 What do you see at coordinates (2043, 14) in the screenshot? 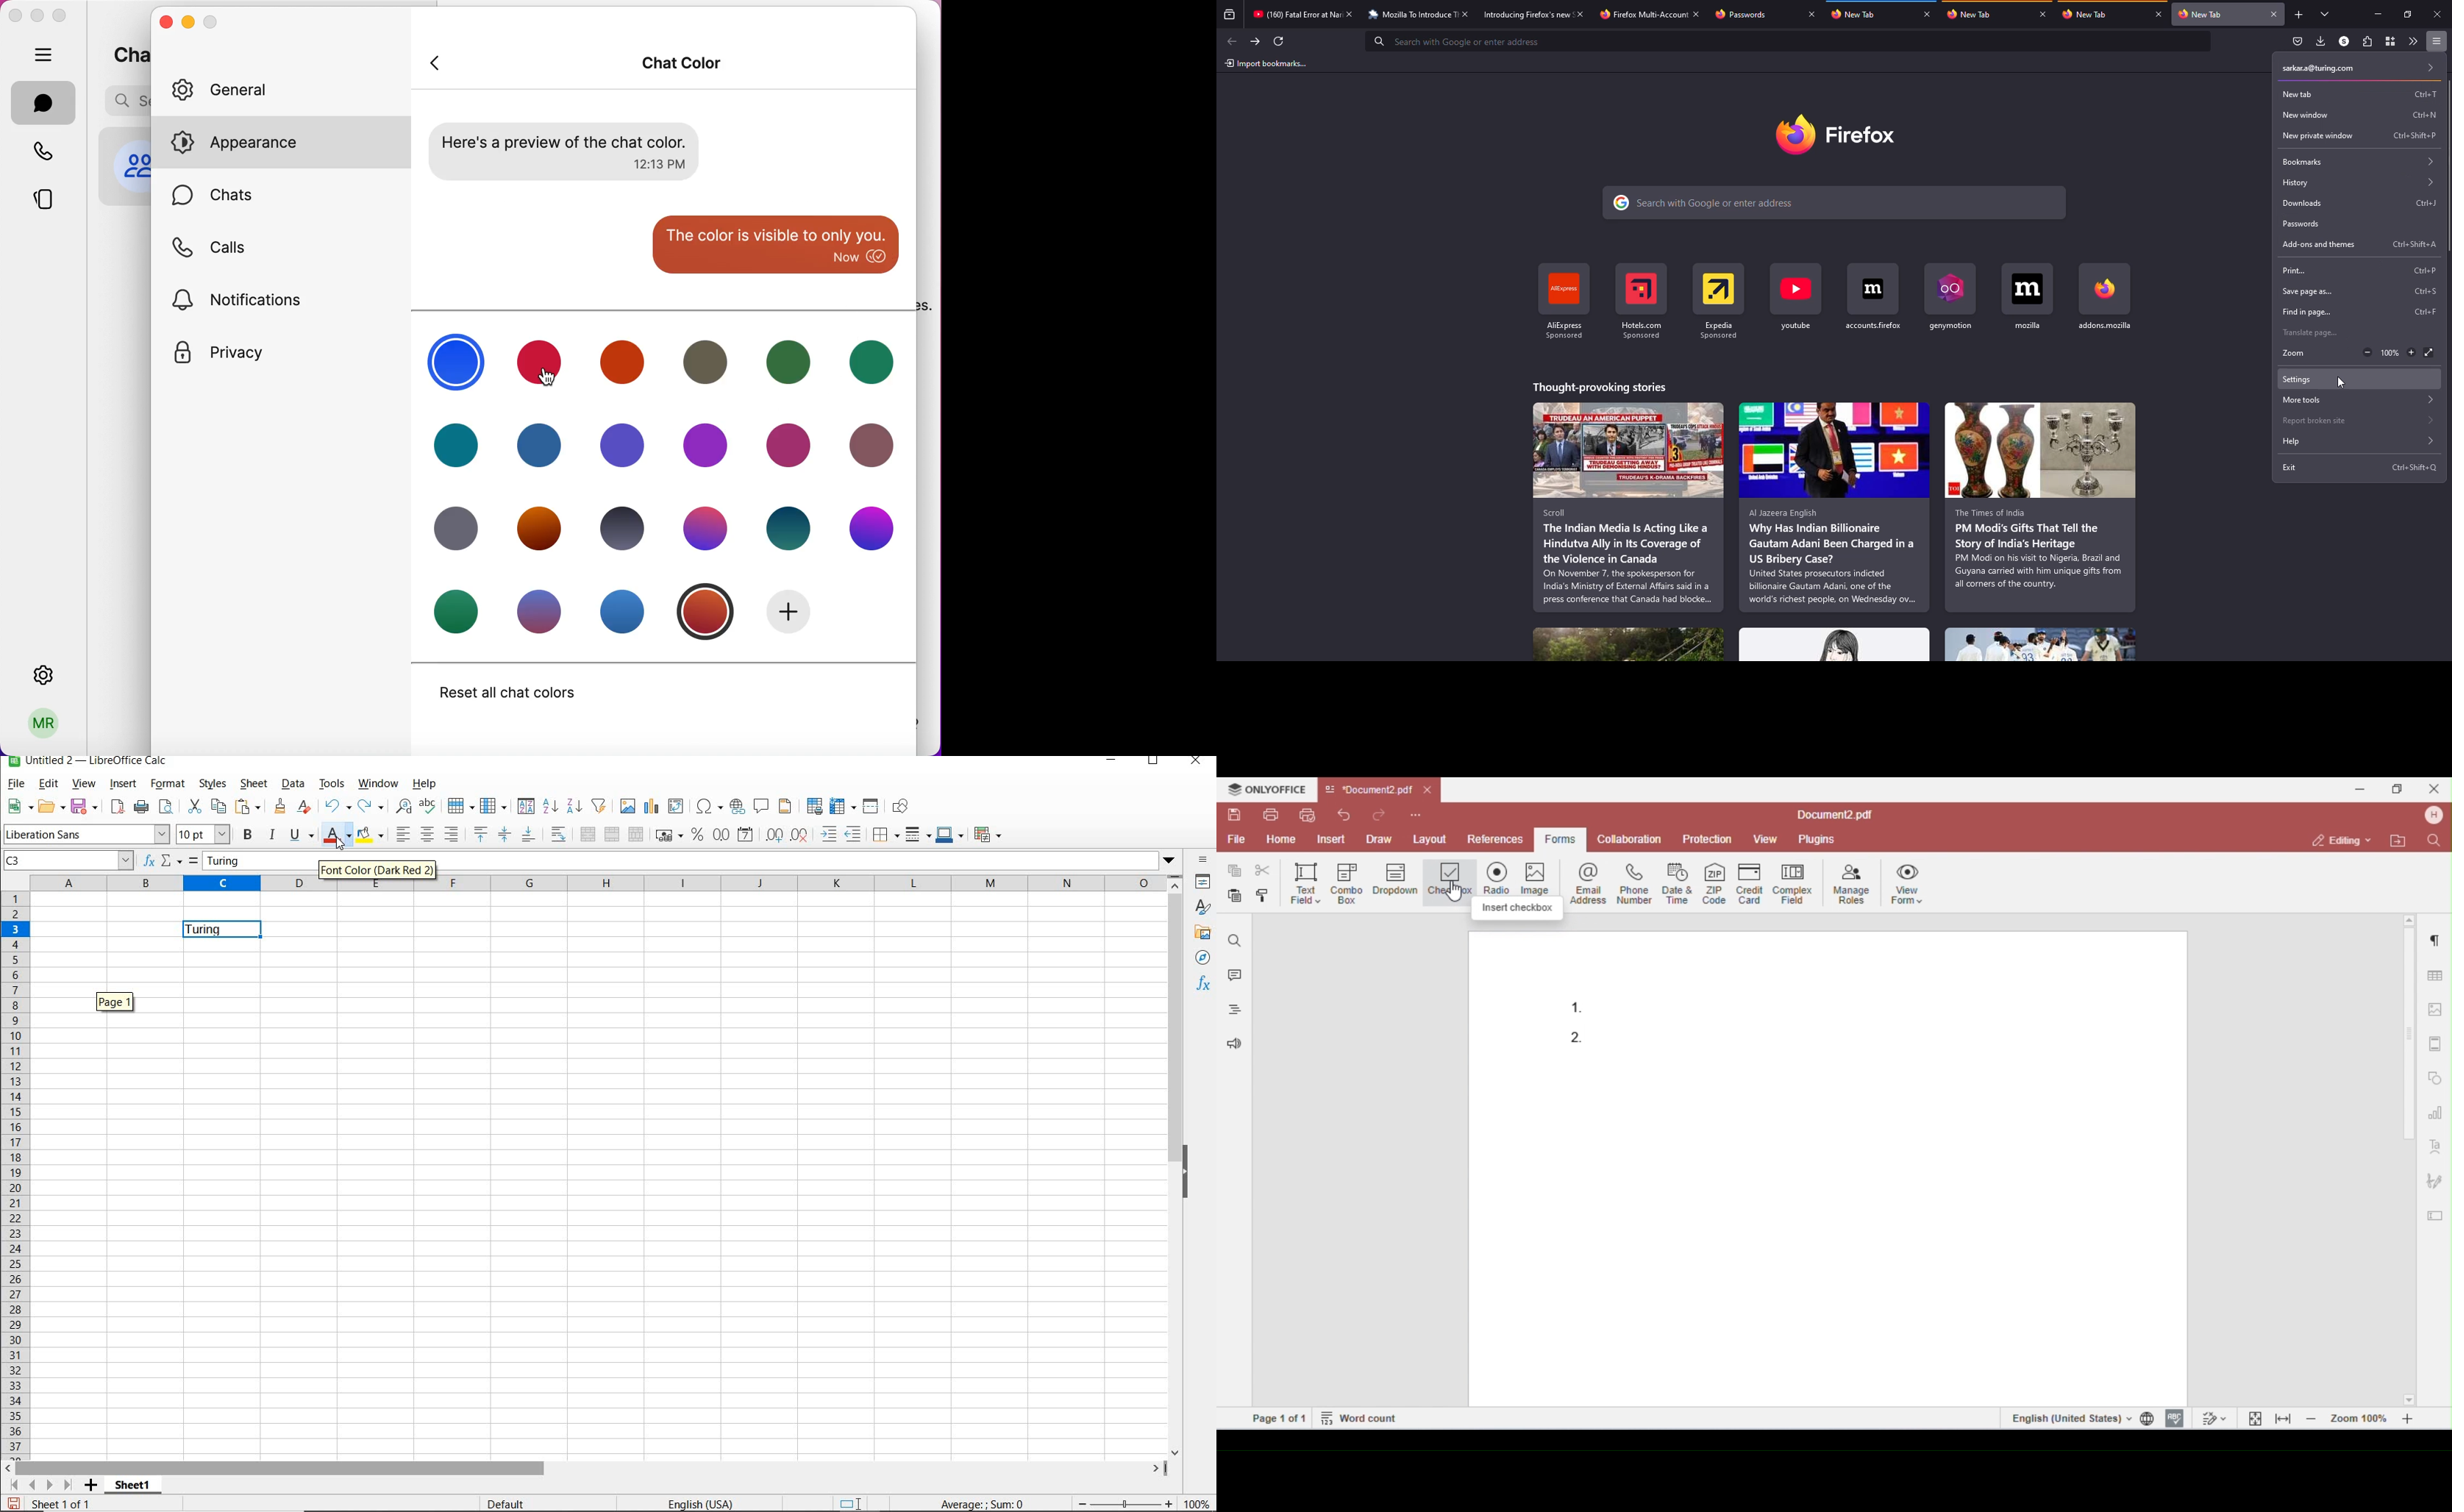
I see `close` at bounding box center [2043, 14].